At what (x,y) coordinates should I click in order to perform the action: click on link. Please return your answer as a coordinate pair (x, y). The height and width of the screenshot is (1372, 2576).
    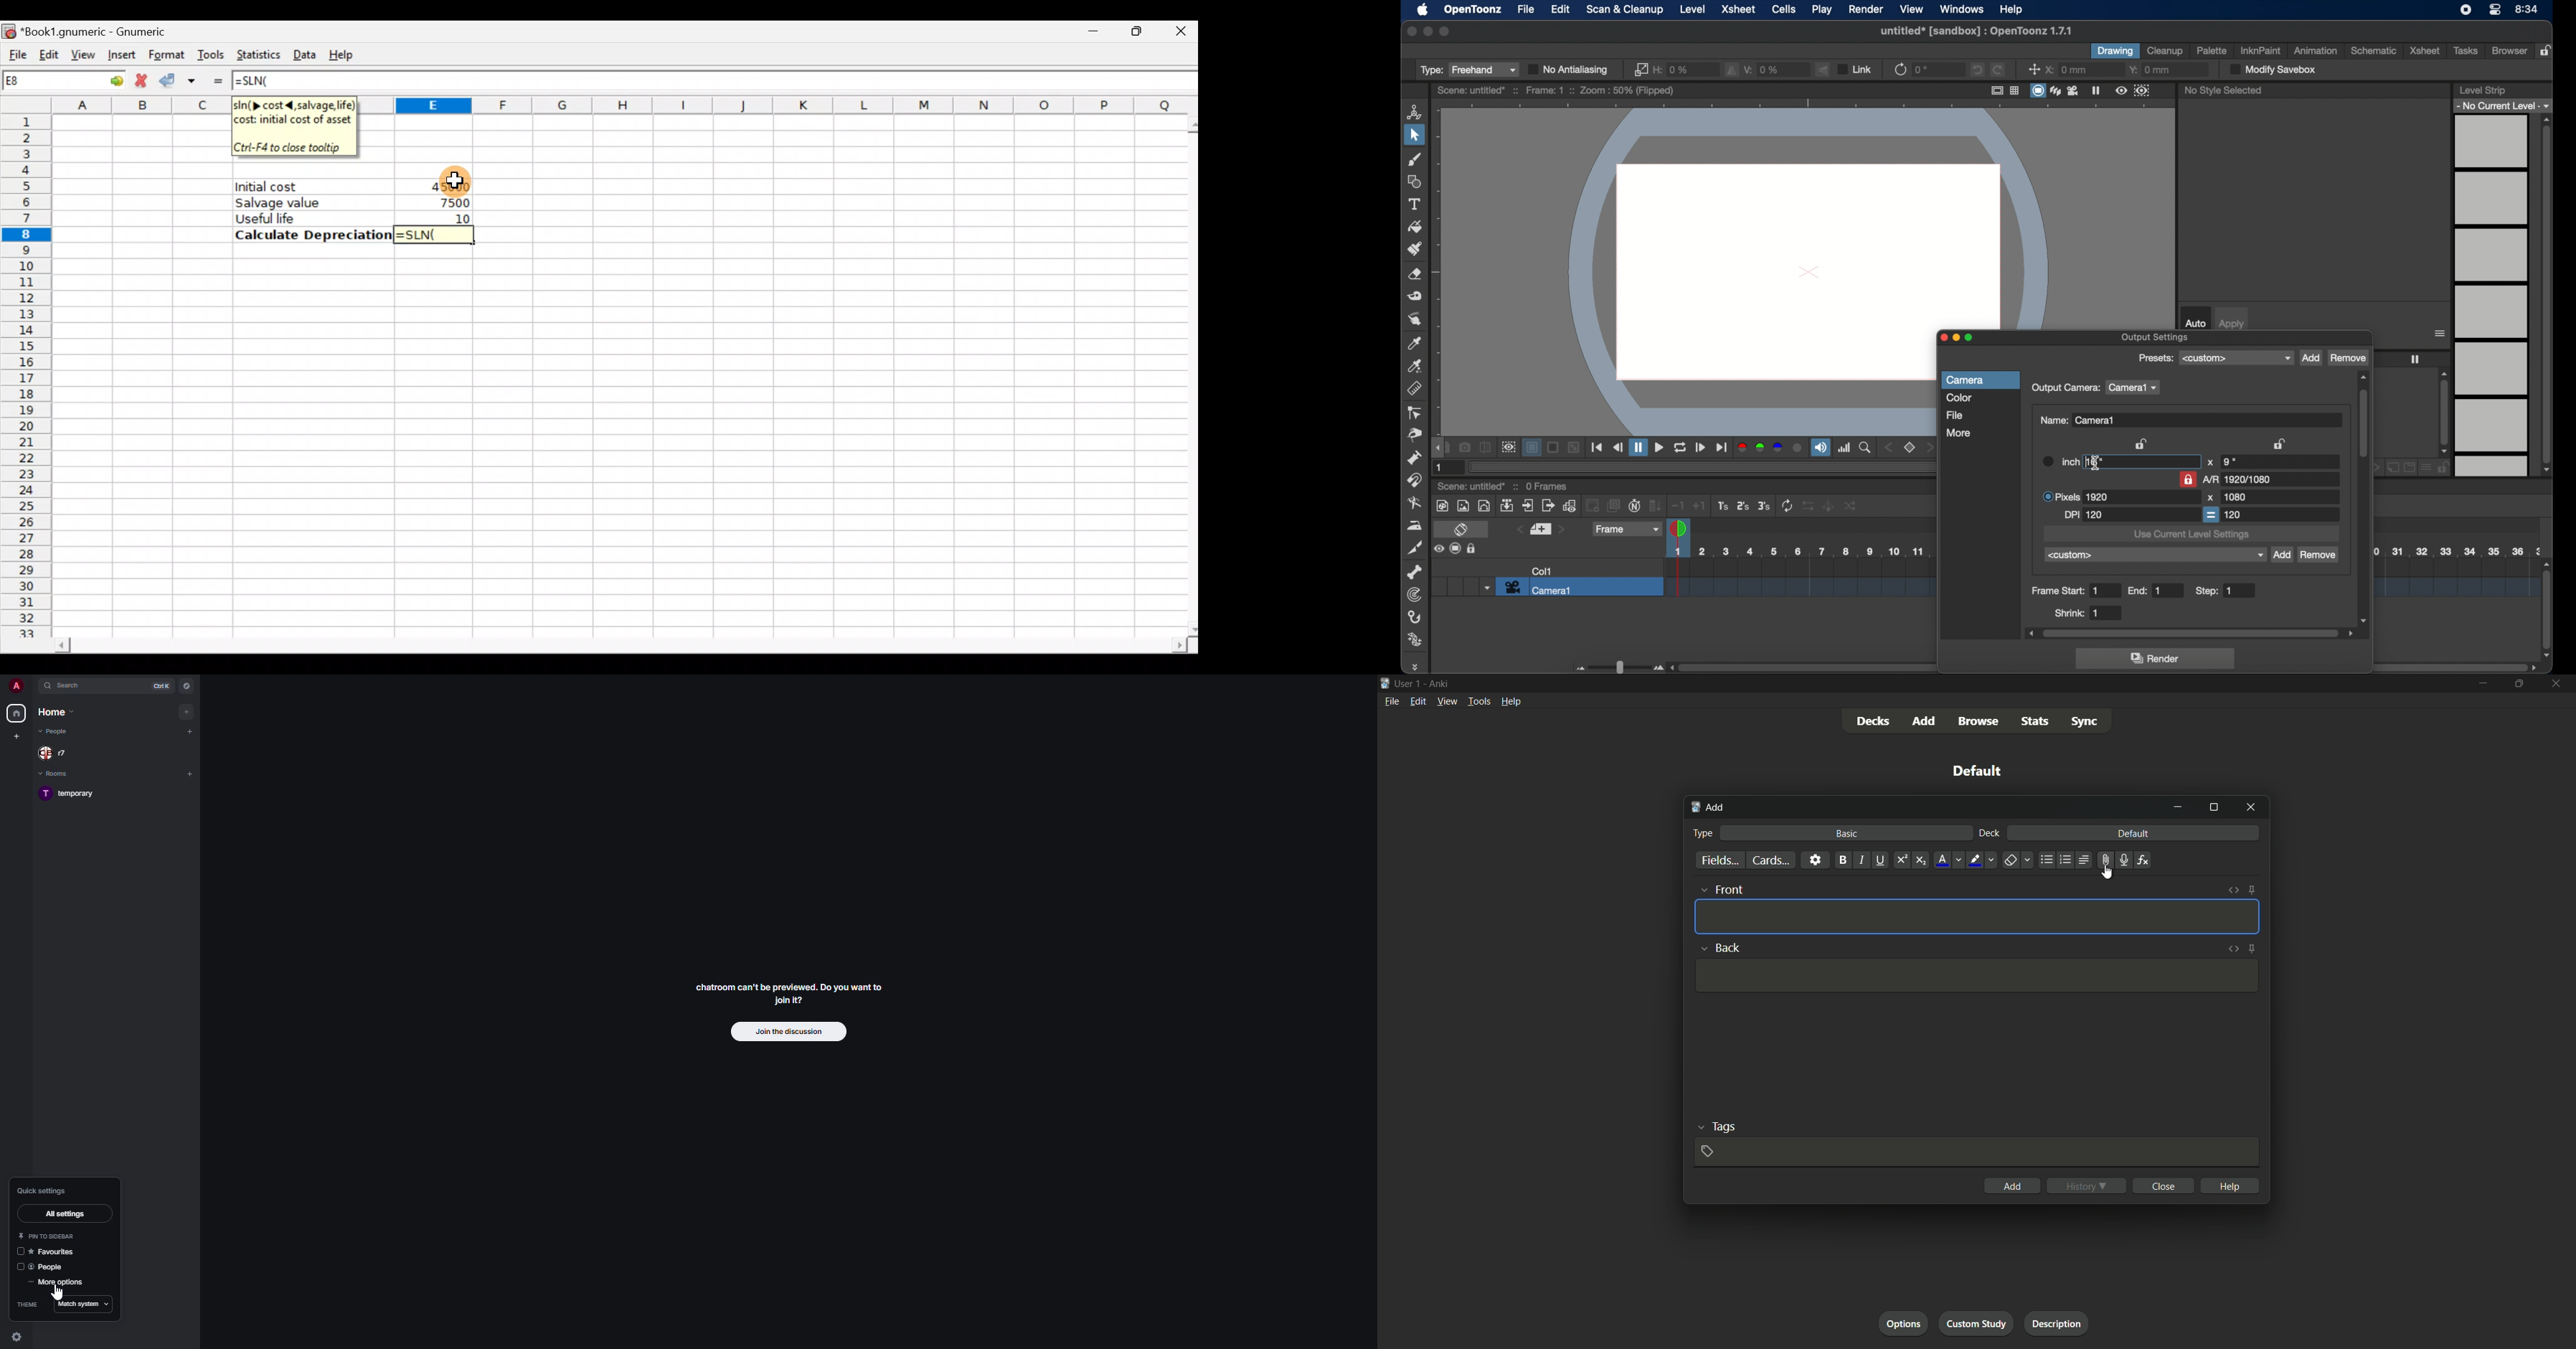
    Looking at the image, I should click on (1854, 69).